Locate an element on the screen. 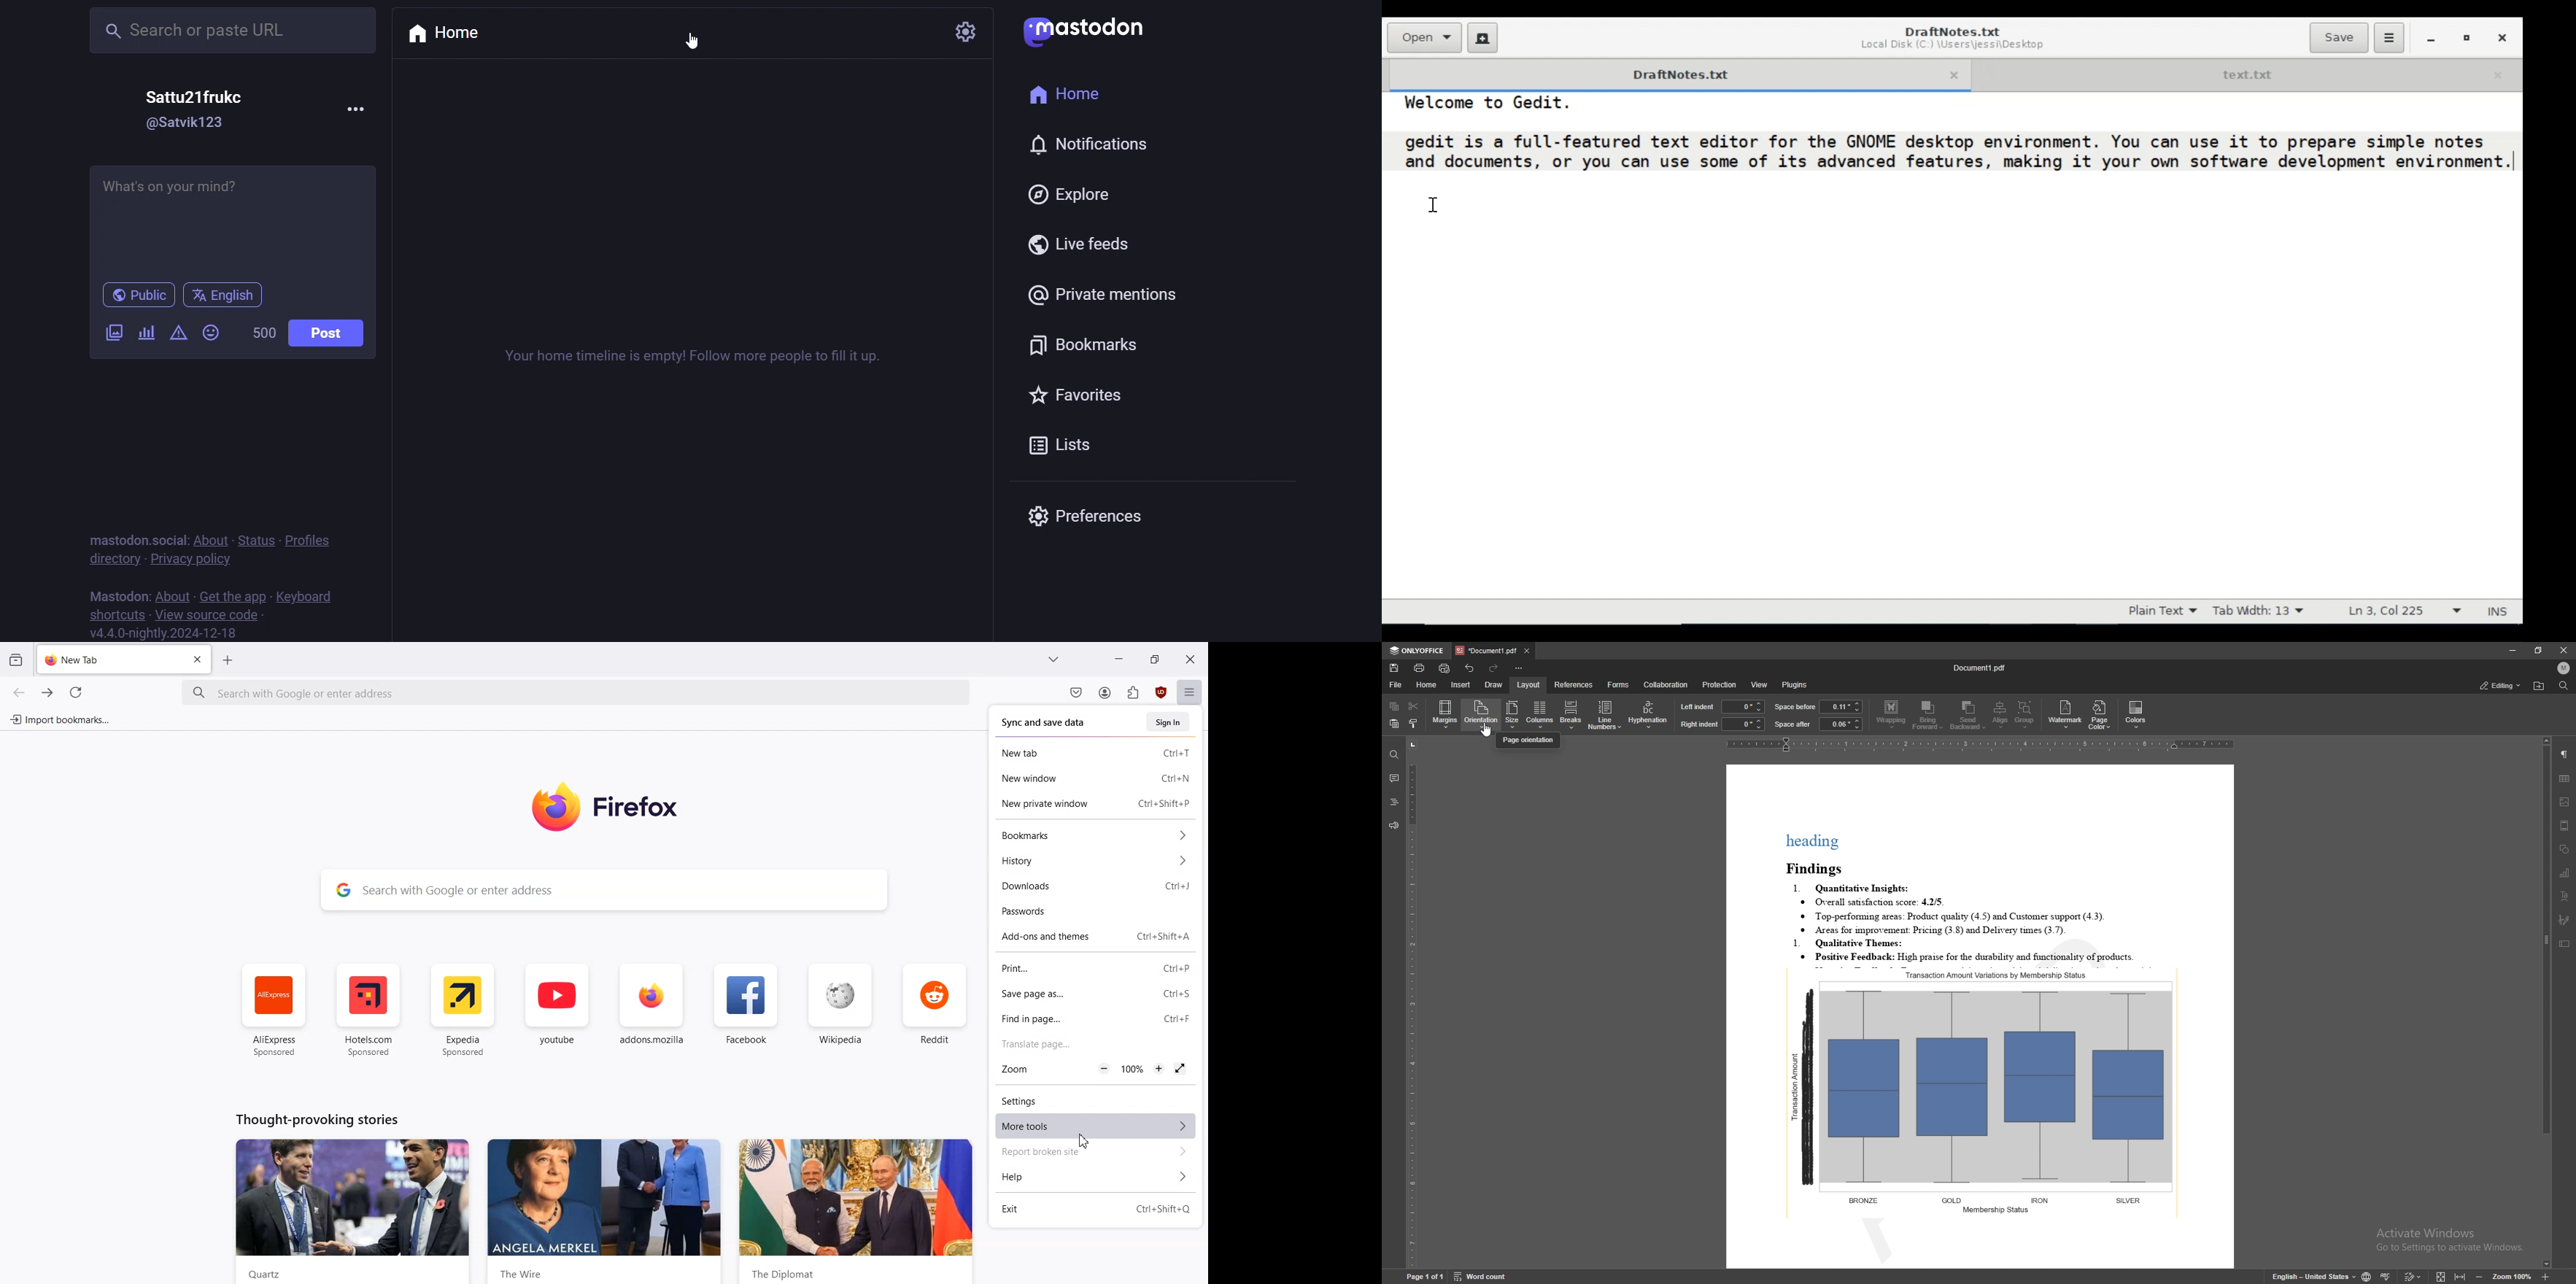 This screenshot has height=1288, width=2576. New Private window is located at coordinates (1057, 802).